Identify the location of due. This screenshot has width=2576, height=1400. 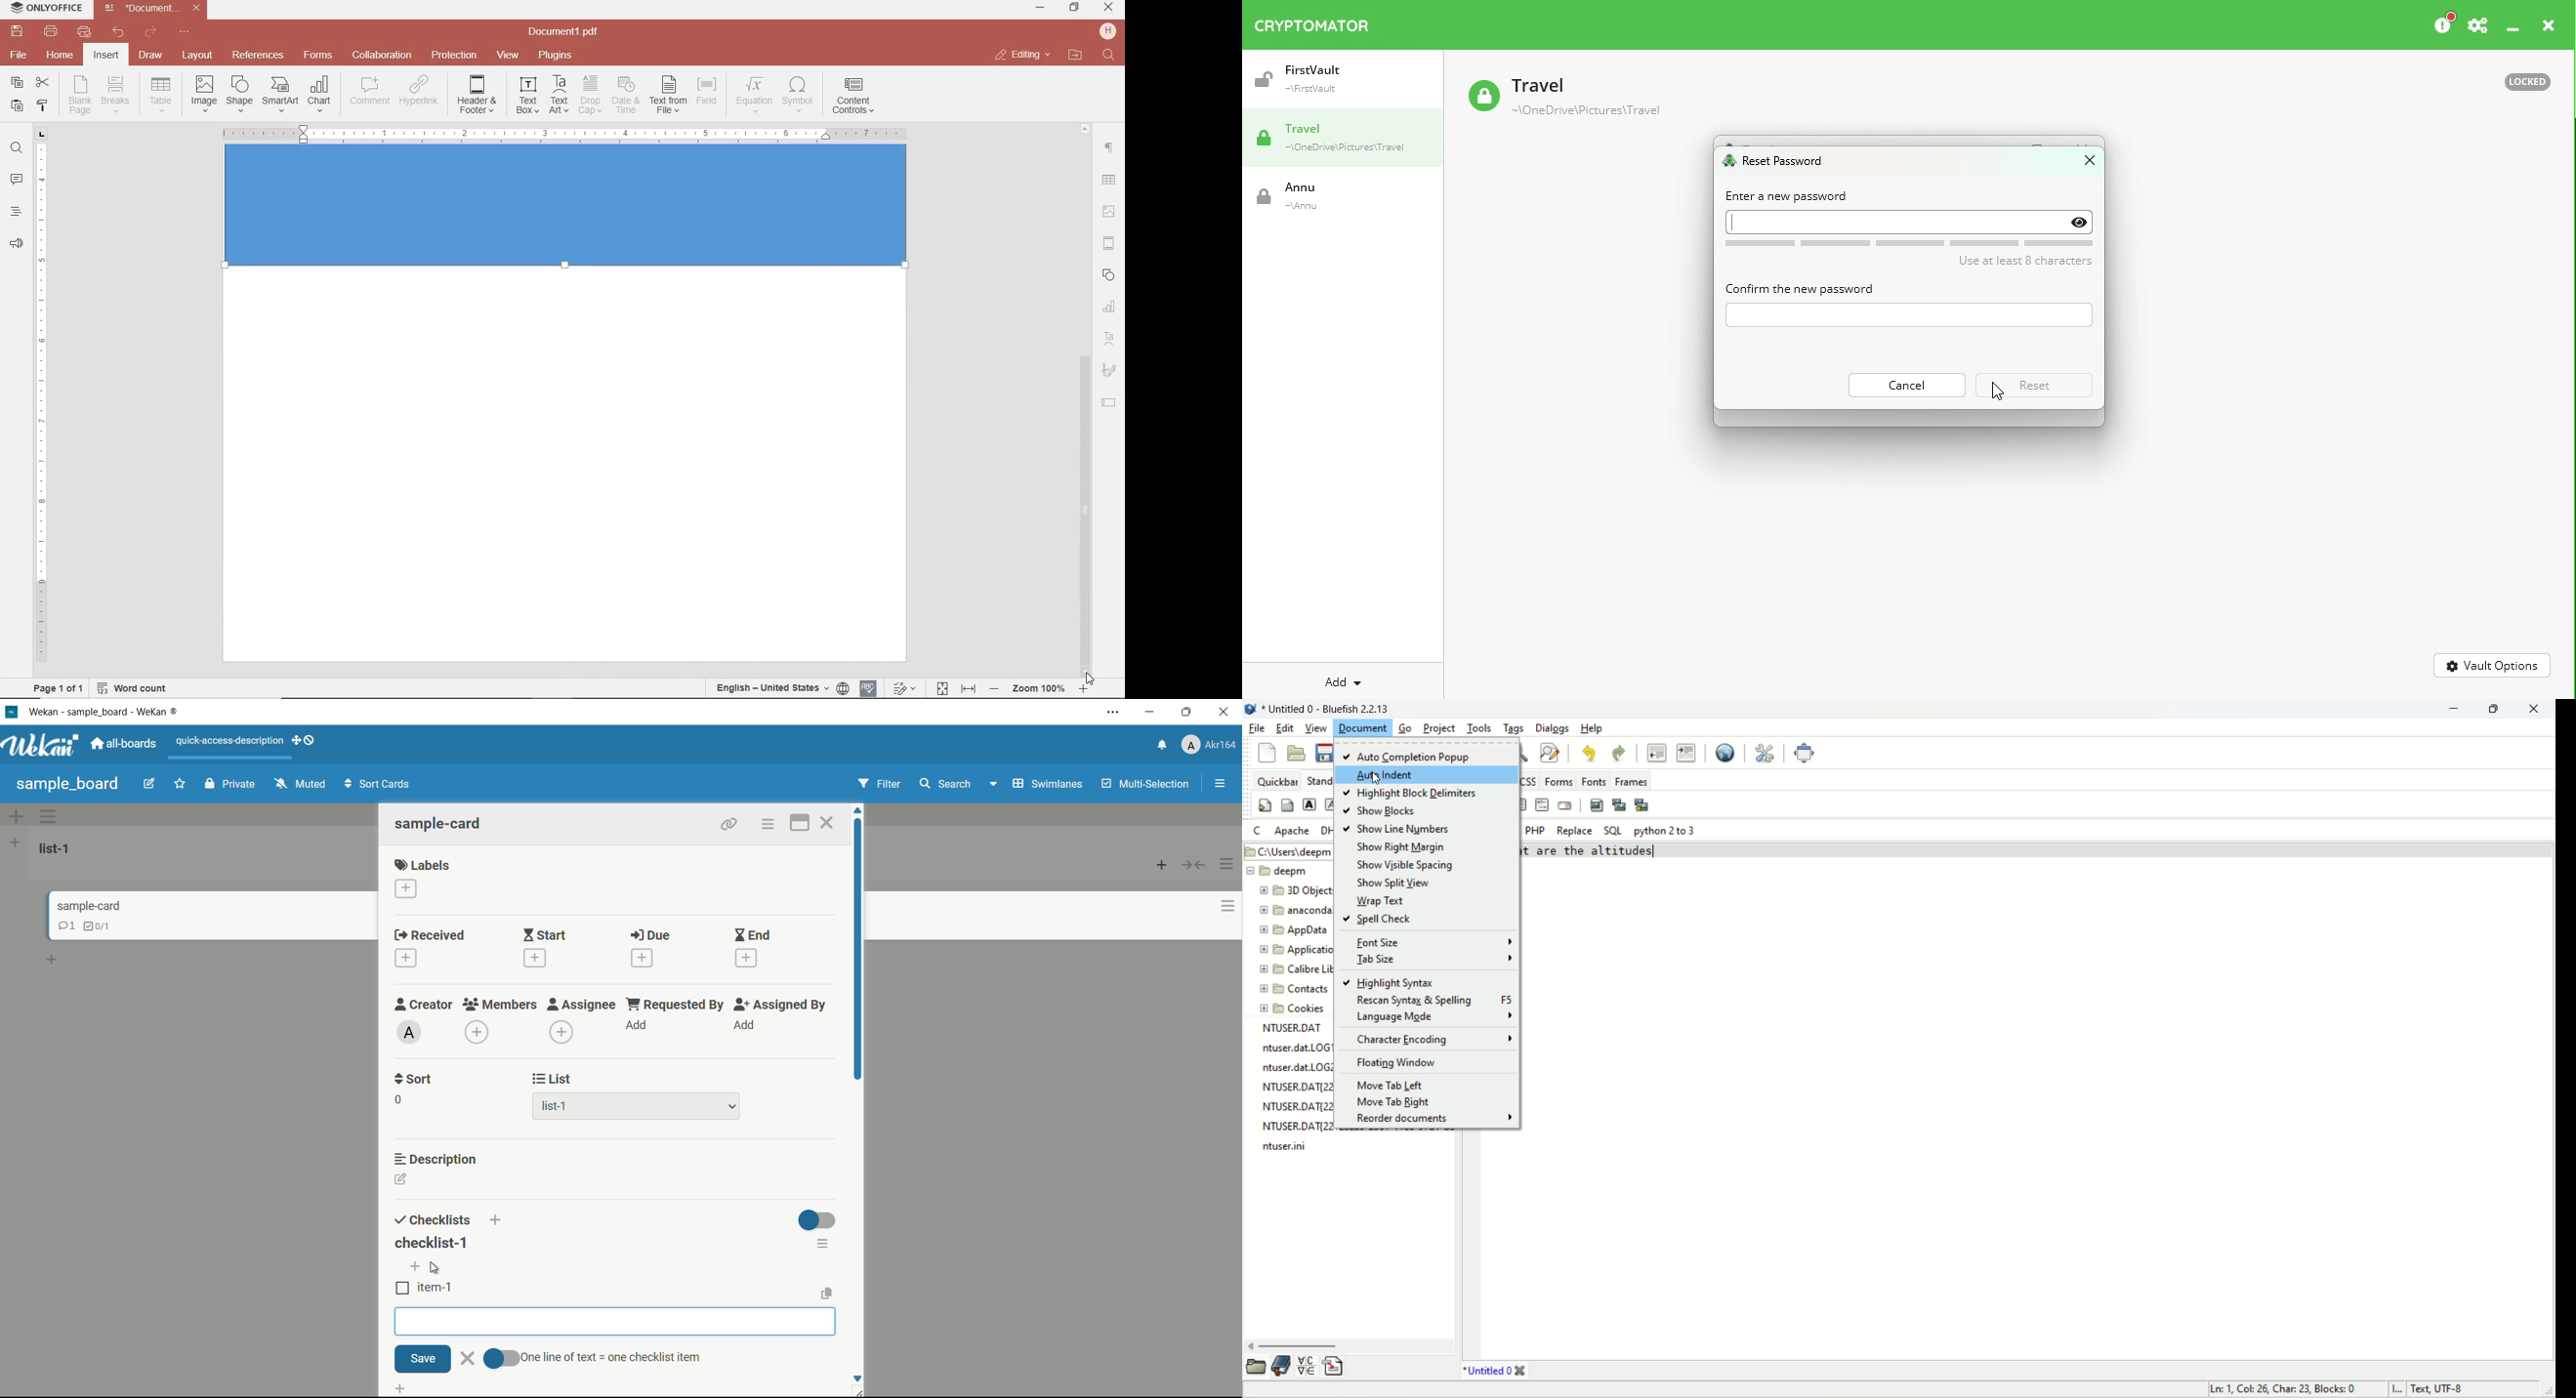
(651, 937).